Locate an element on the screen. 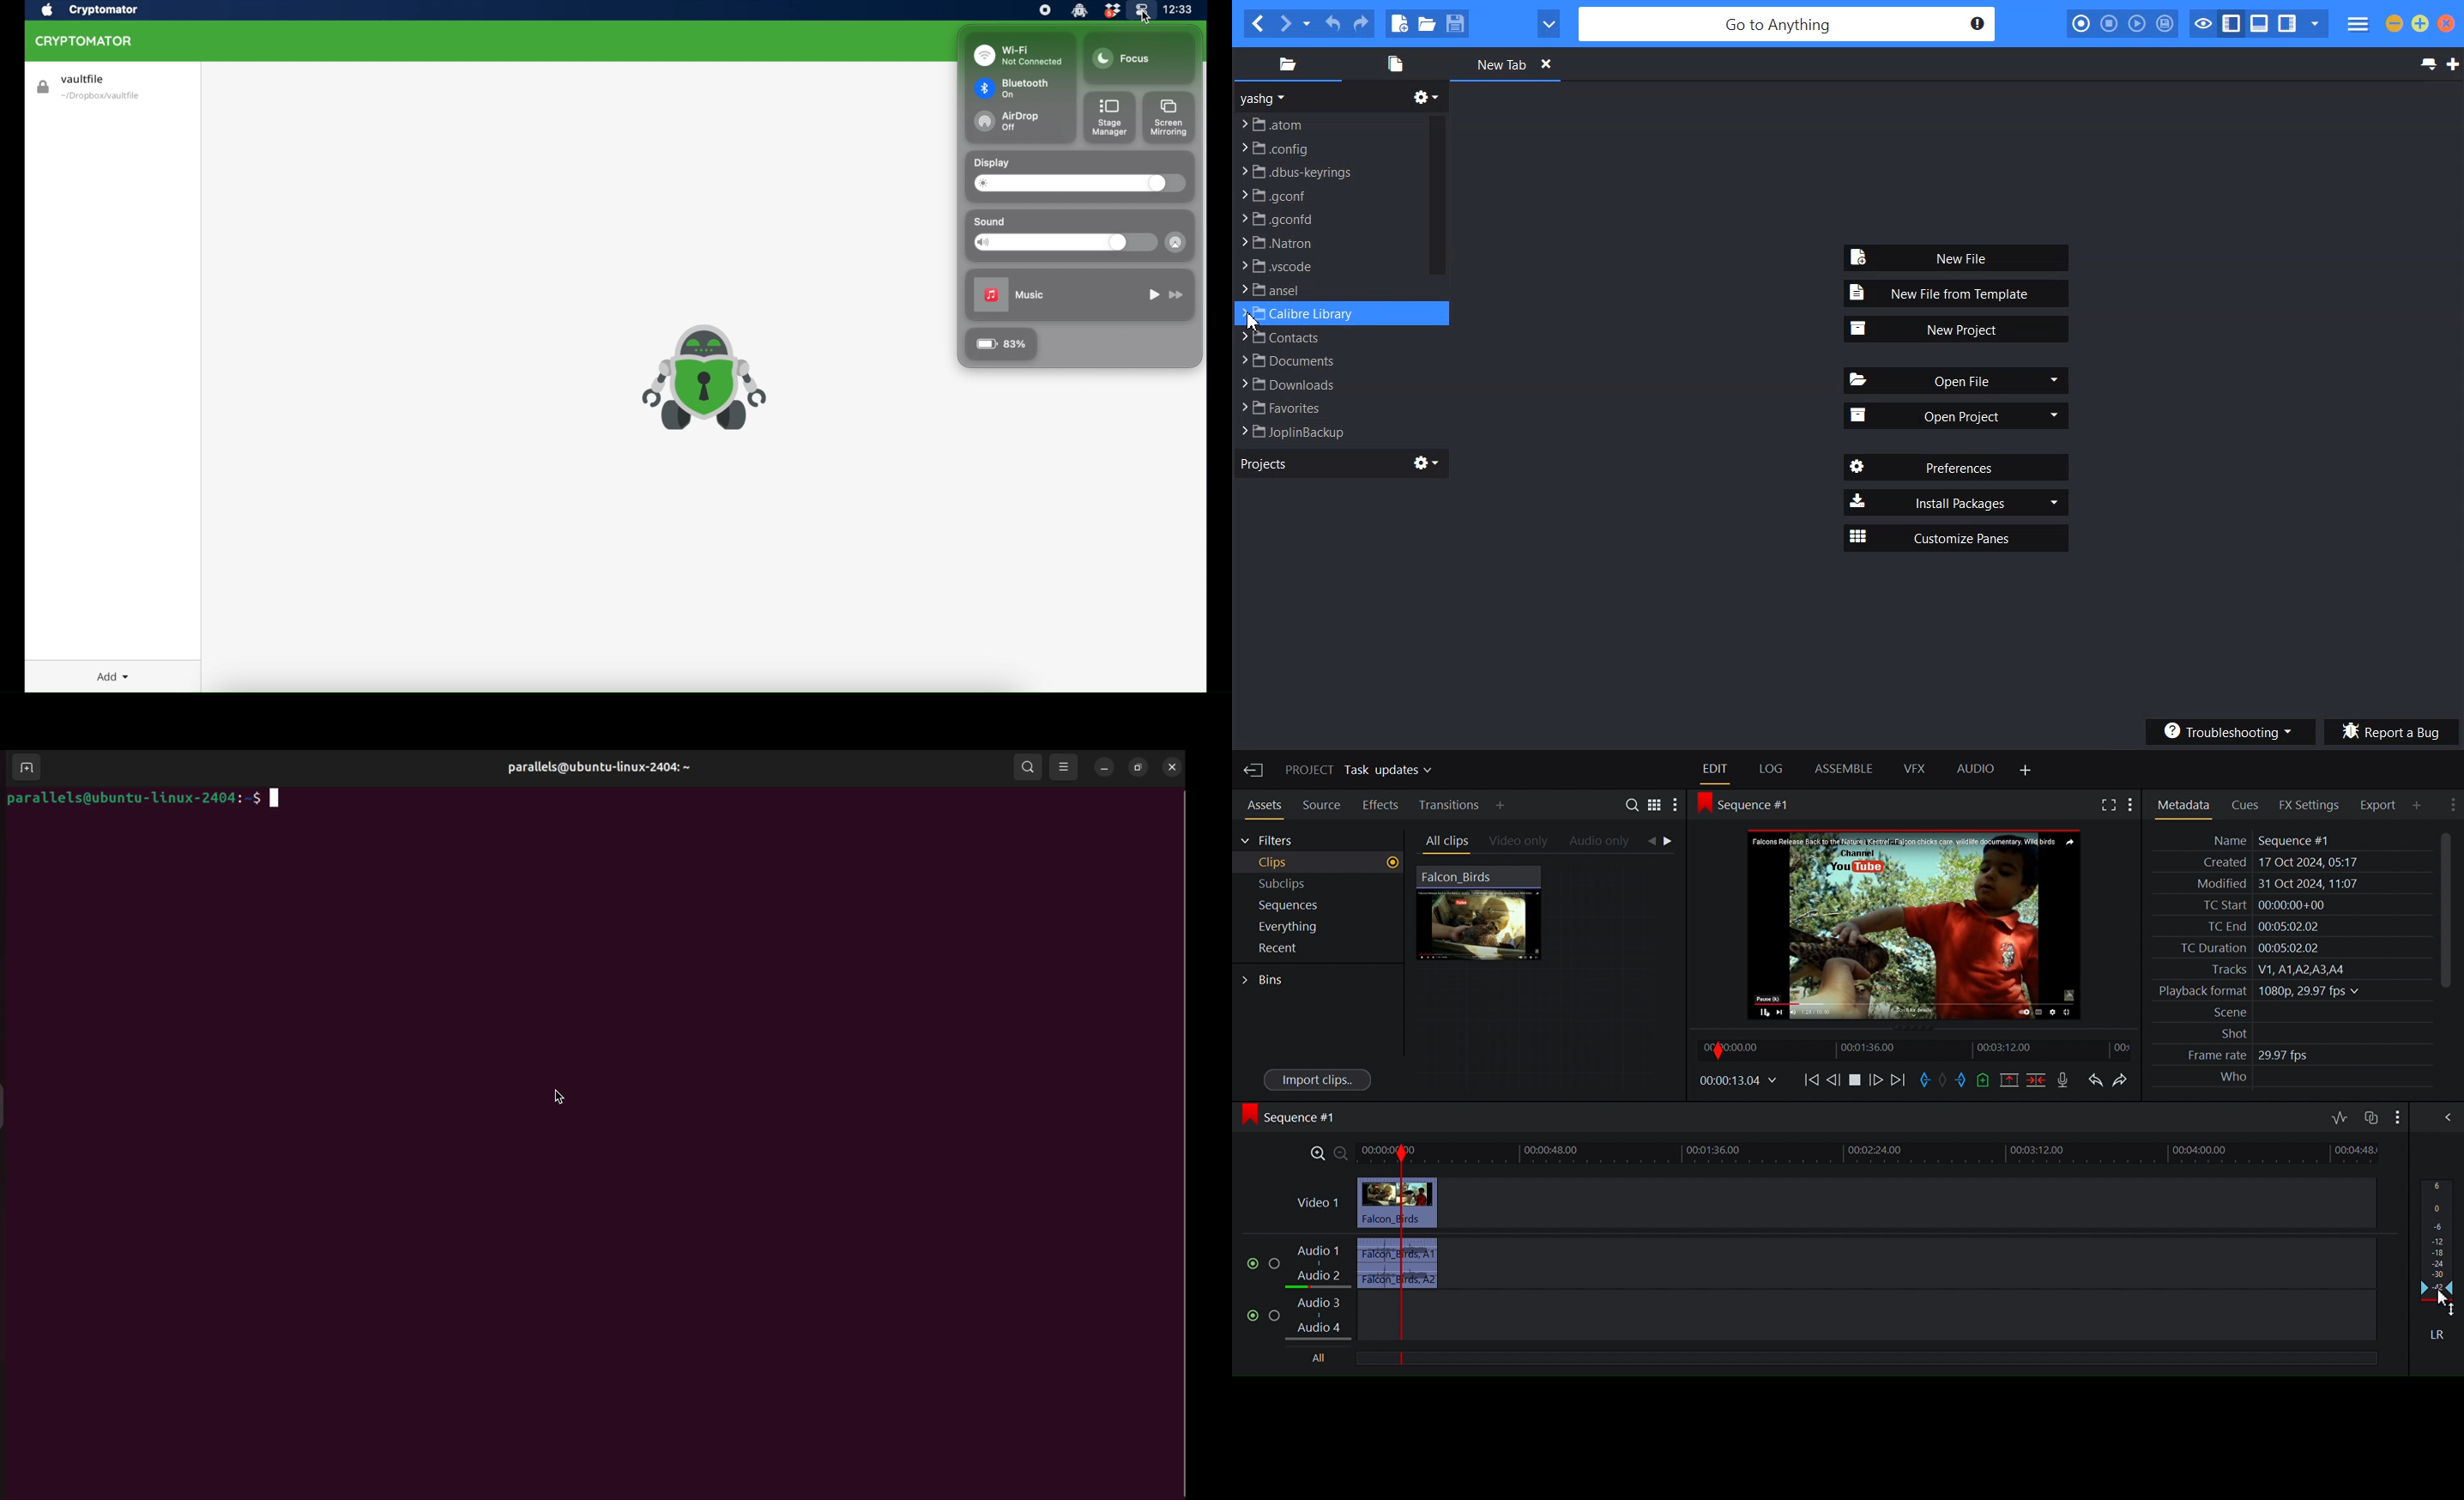  Delete/cut is located at coordinates (2036, 1080).